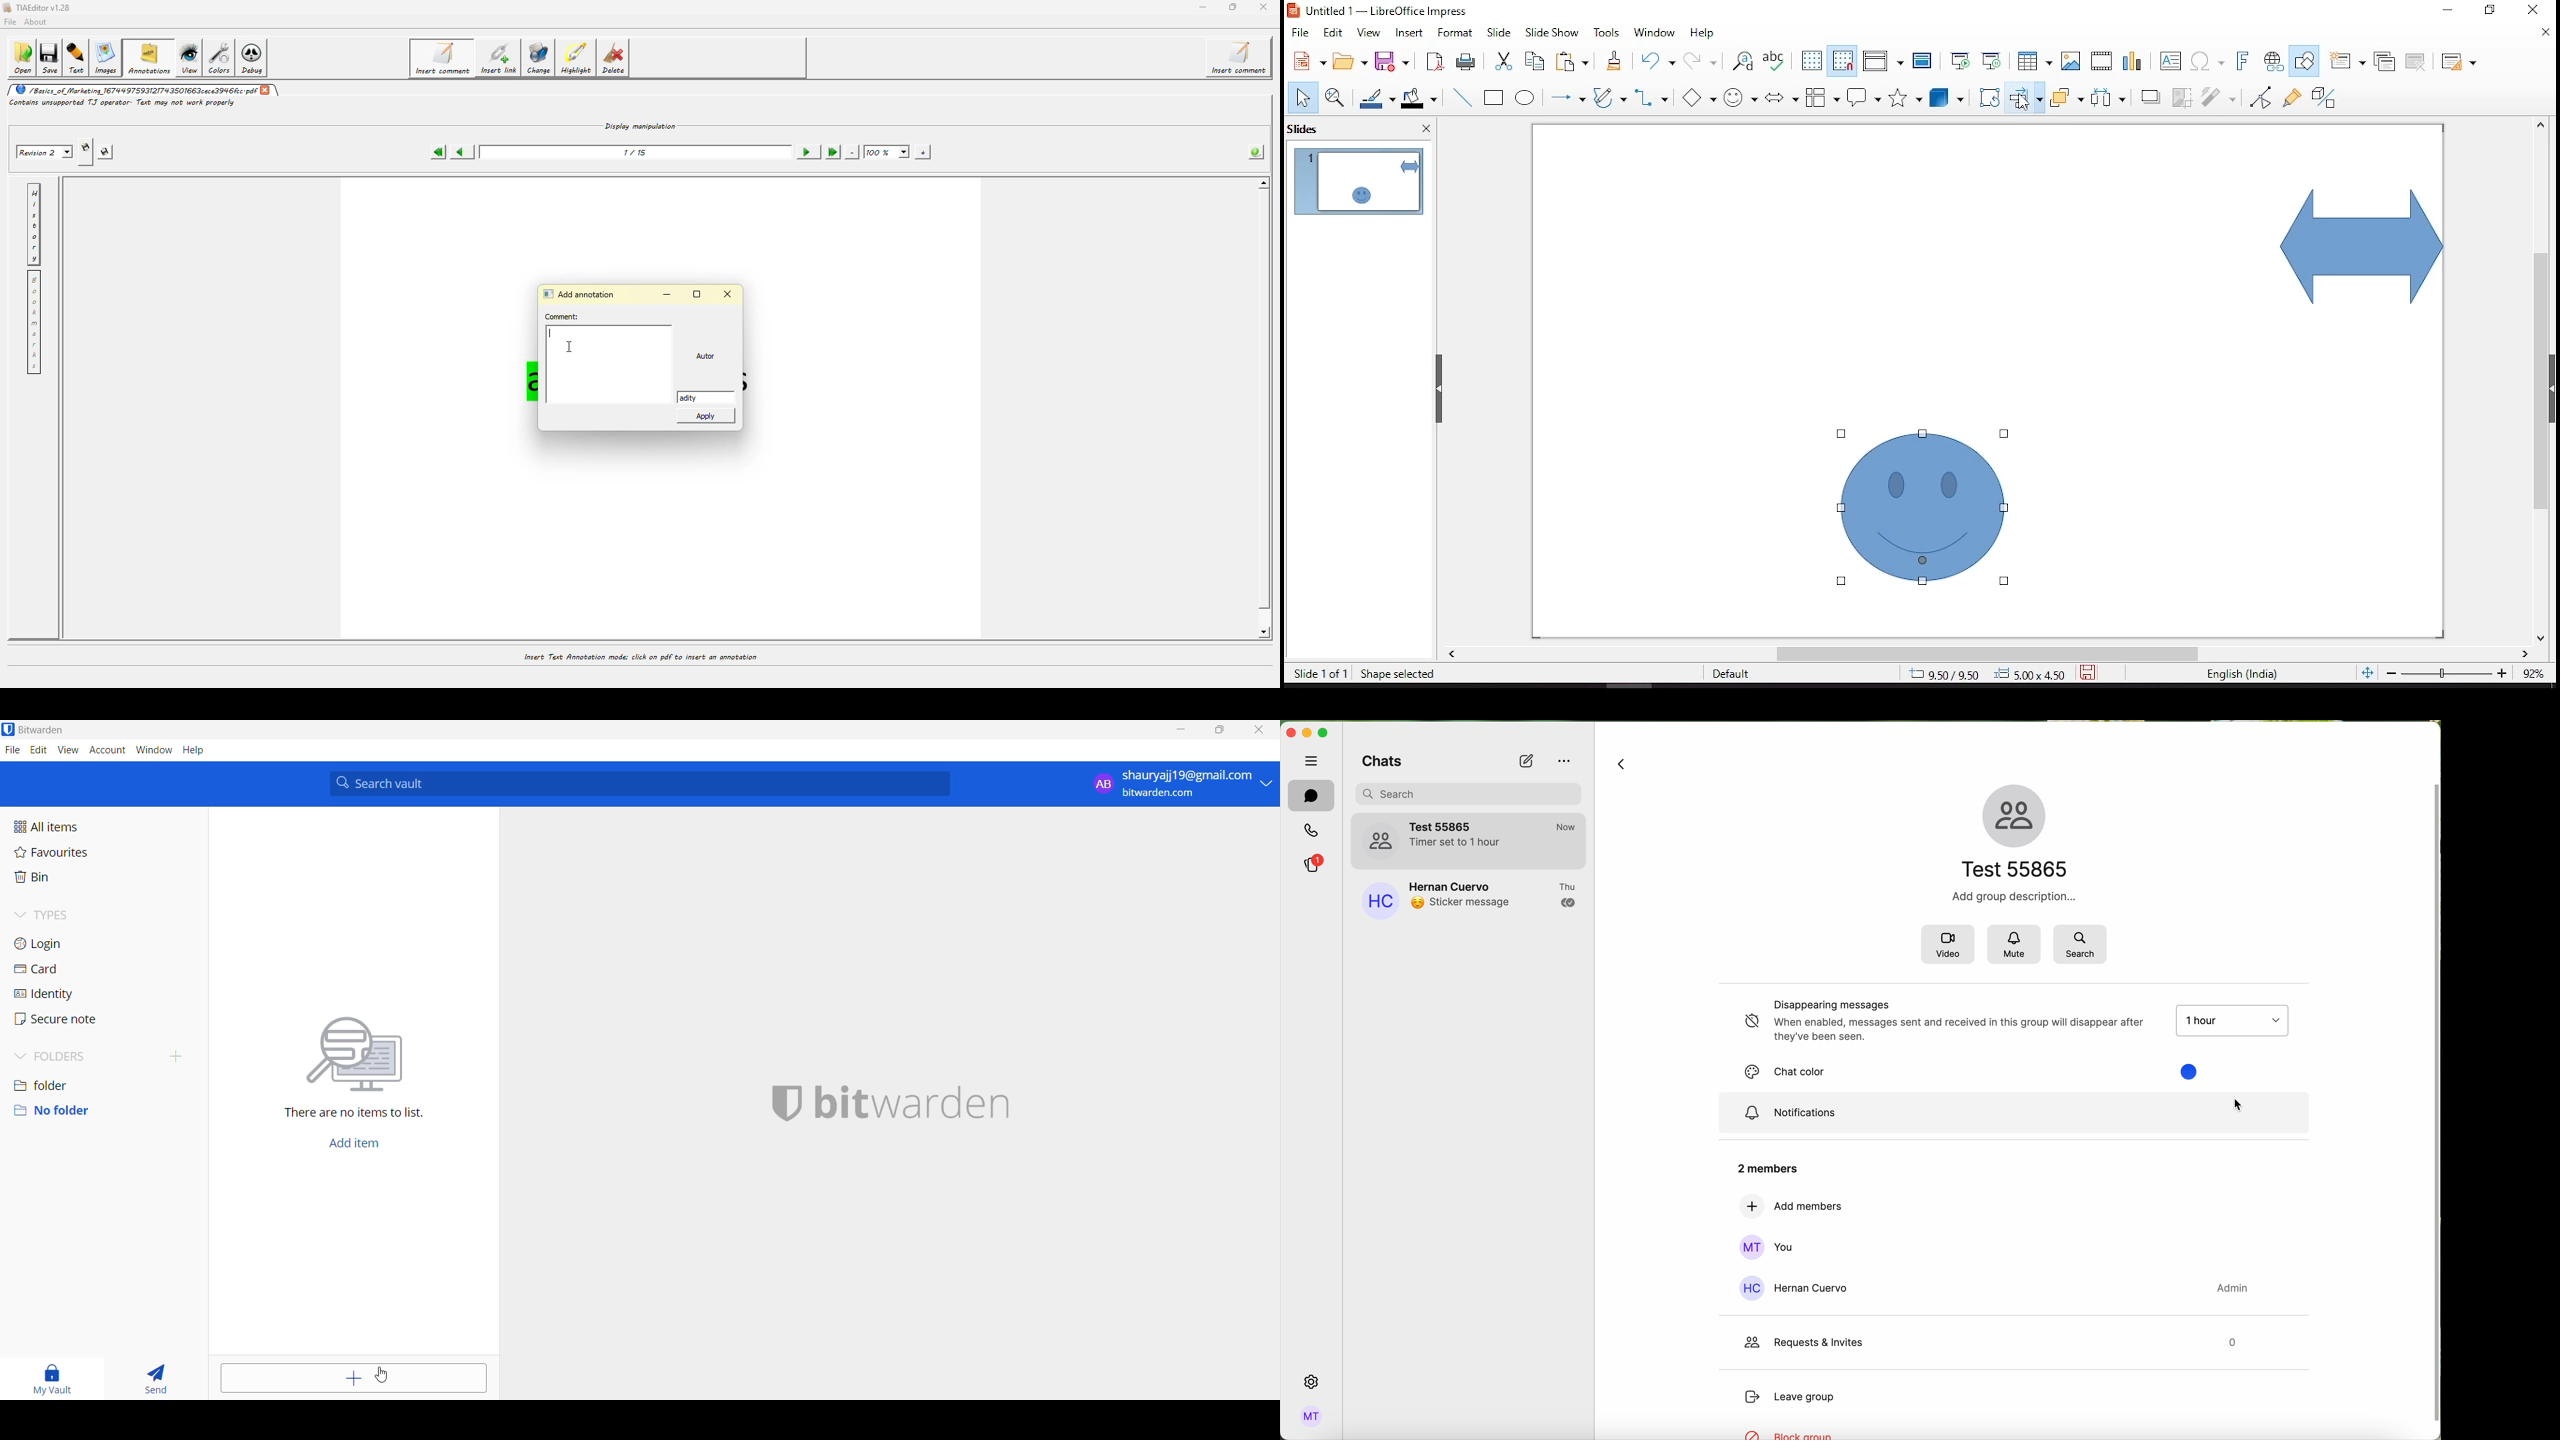 This screenshot has width=2576, height=1456. What do you see at coordinates (1359, 181) in the screenshot?
I see `slide 1` at bounding box center [1359, 181].